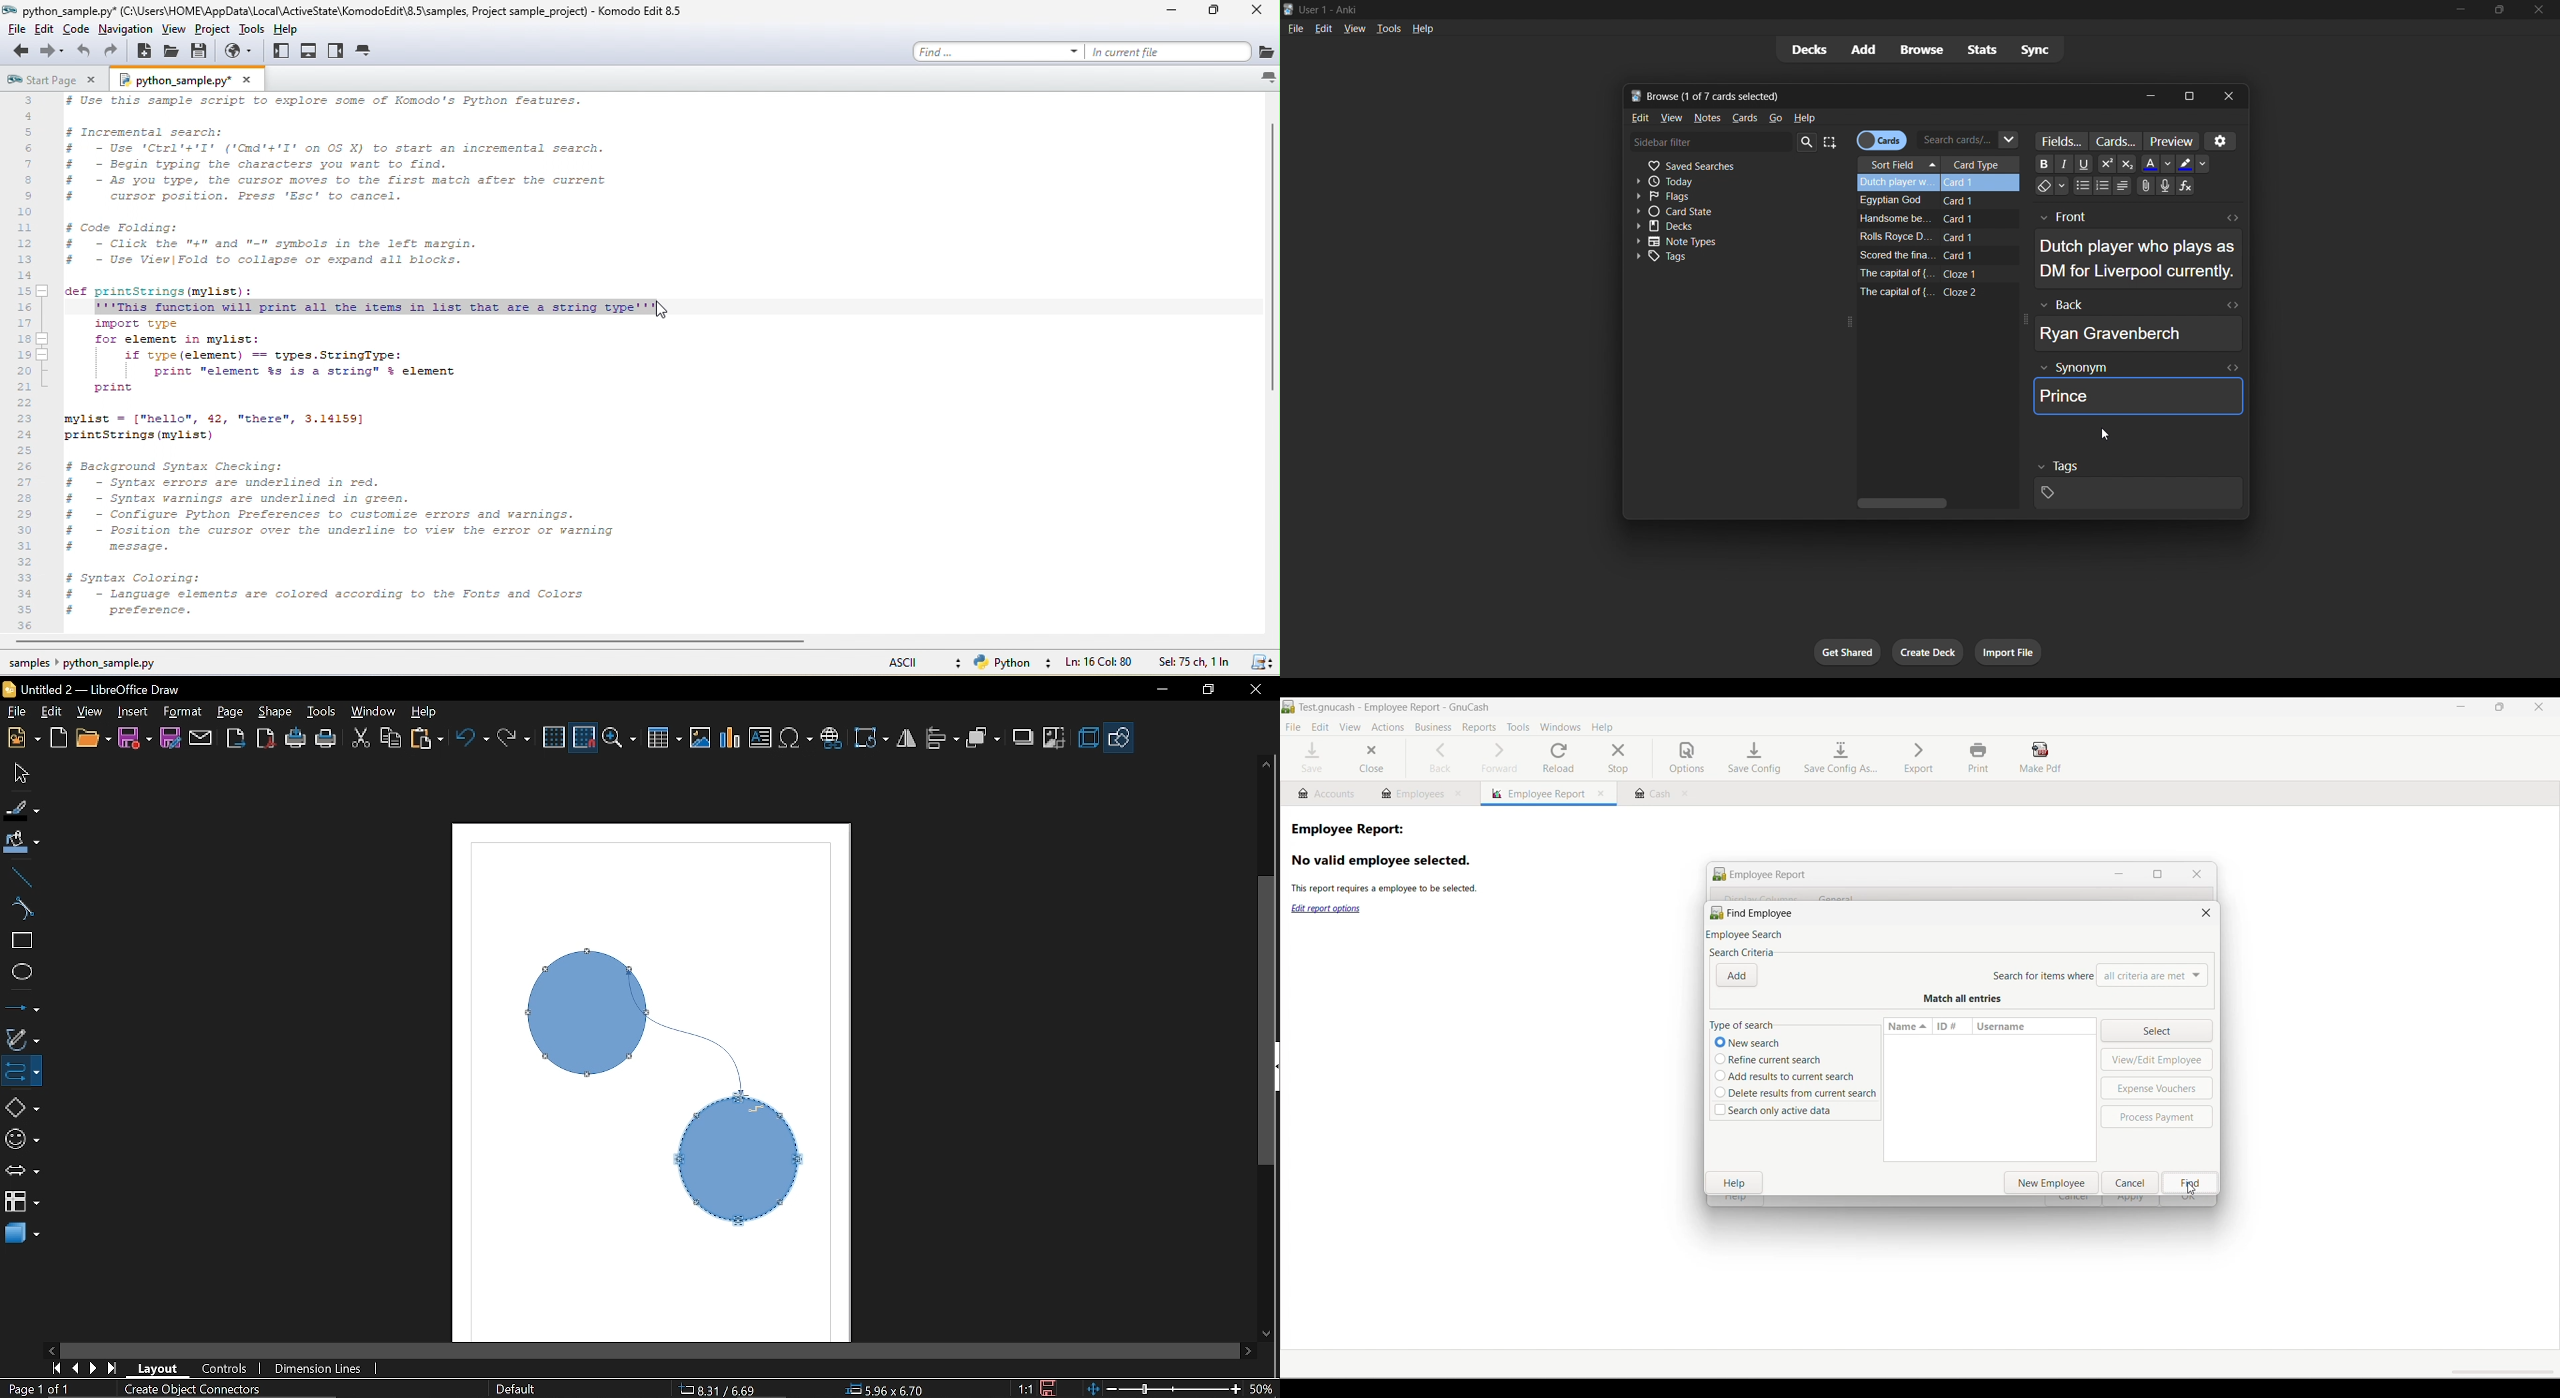 Image resolution: width=2576 pixels, height=1400 pixels. I want to click on remaining card data, so click(1935, 245).